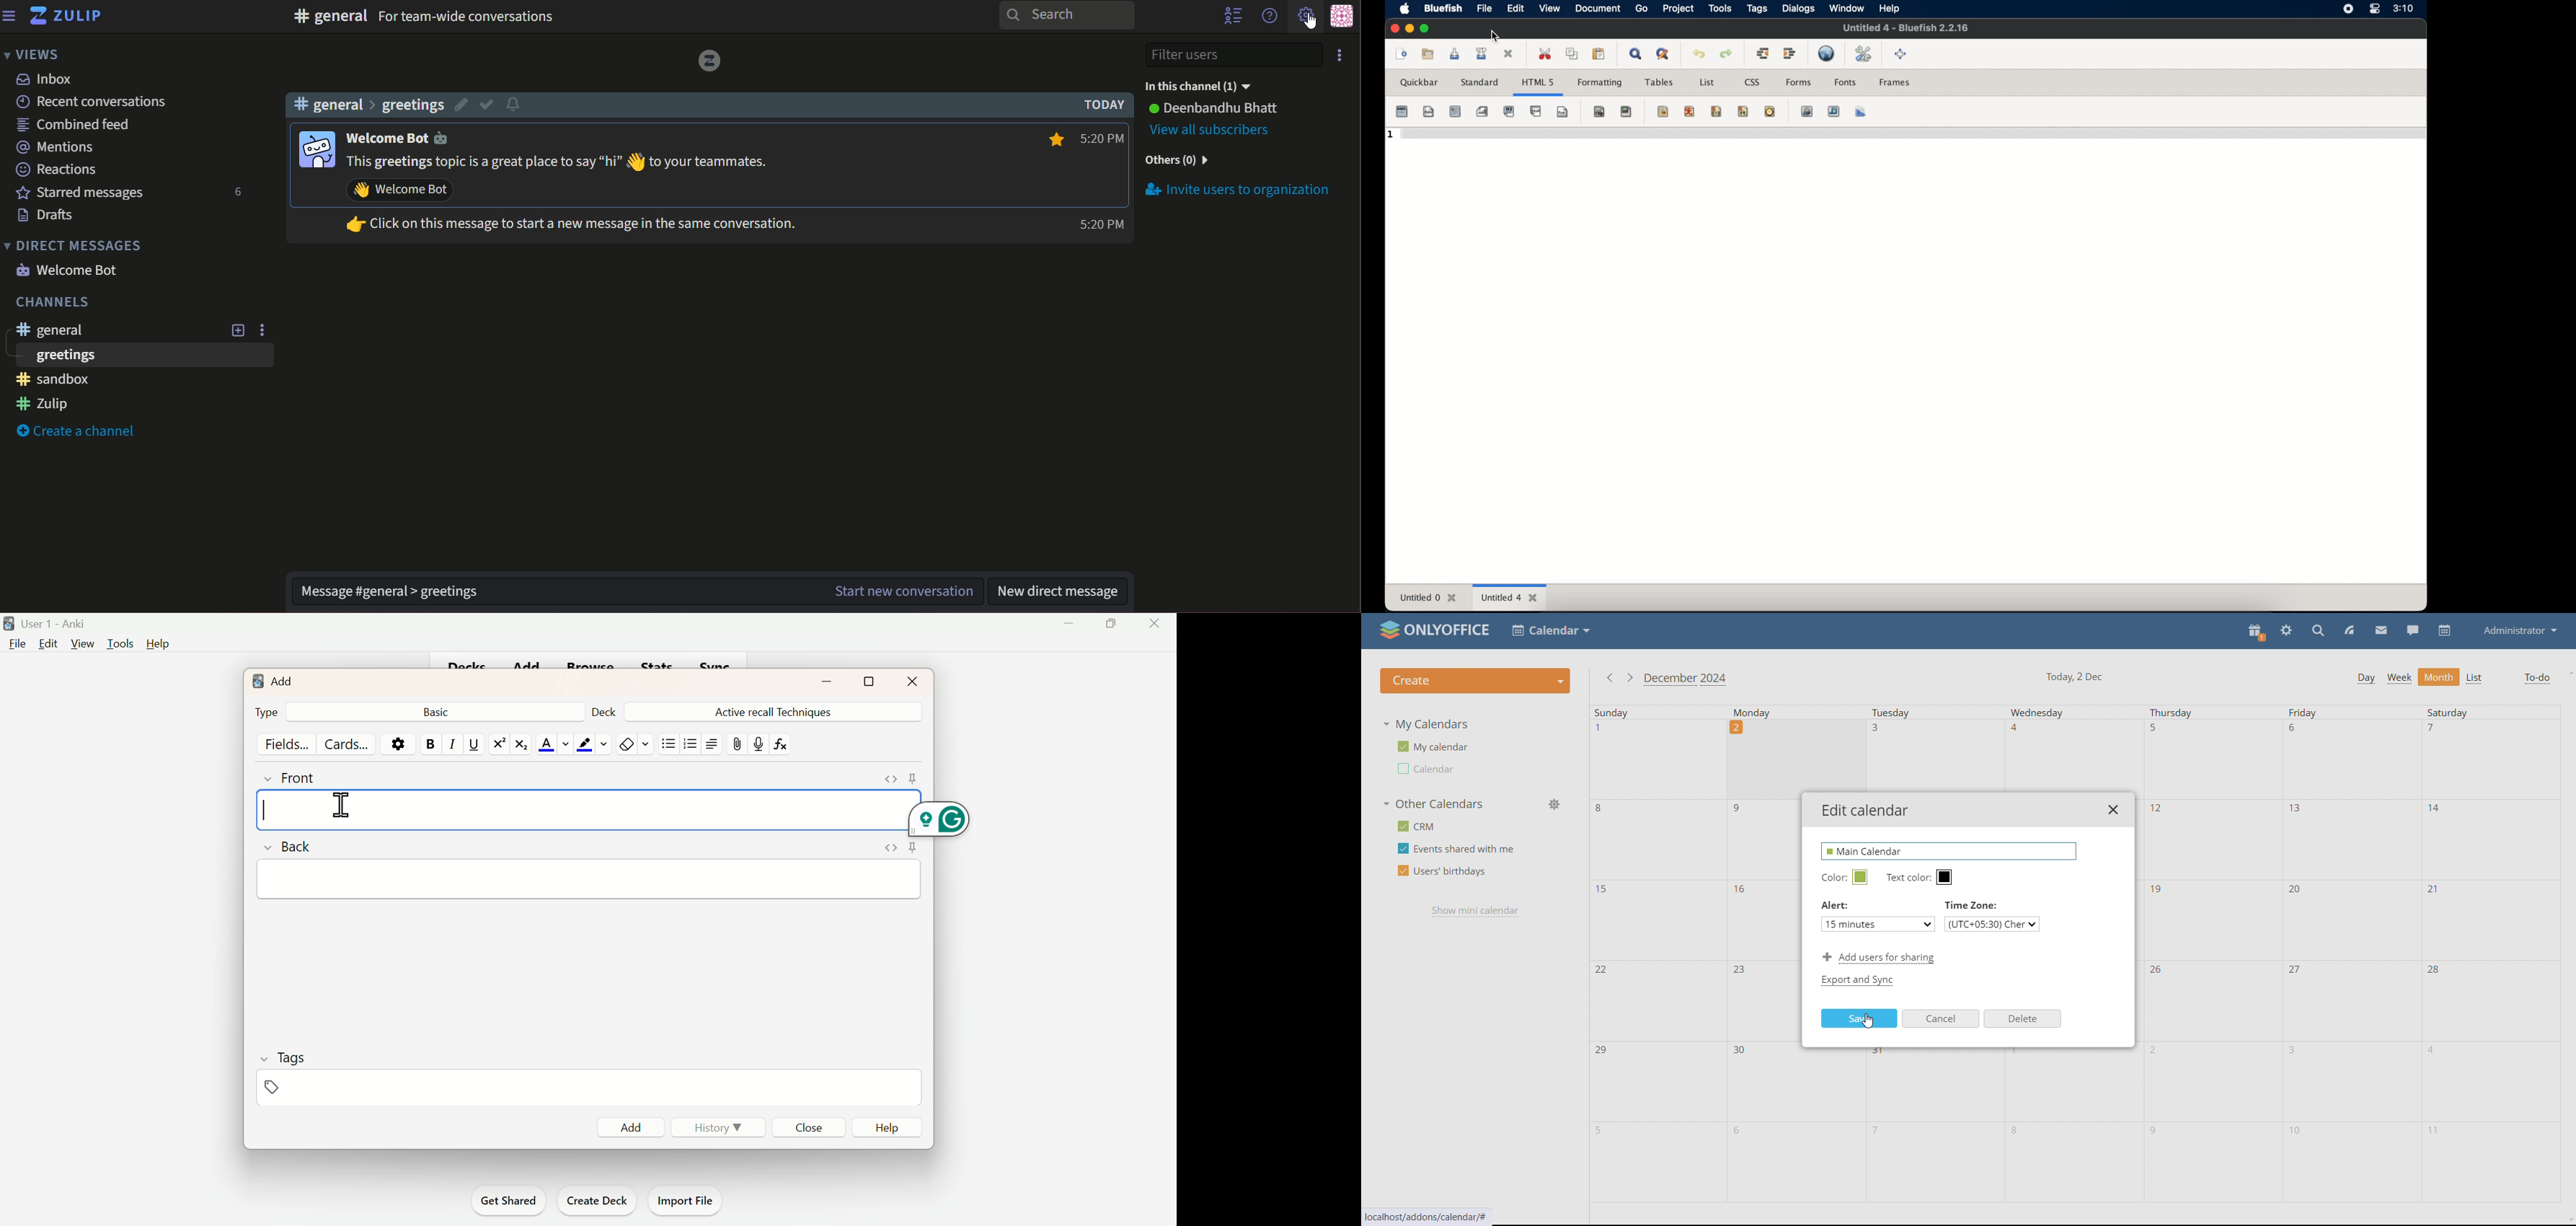 The height and width of the screenshot is (1232, 2576). What do you see at coordinates (248, 678) in the screenshot?
I see `logo` at bounding box center [248, 678].